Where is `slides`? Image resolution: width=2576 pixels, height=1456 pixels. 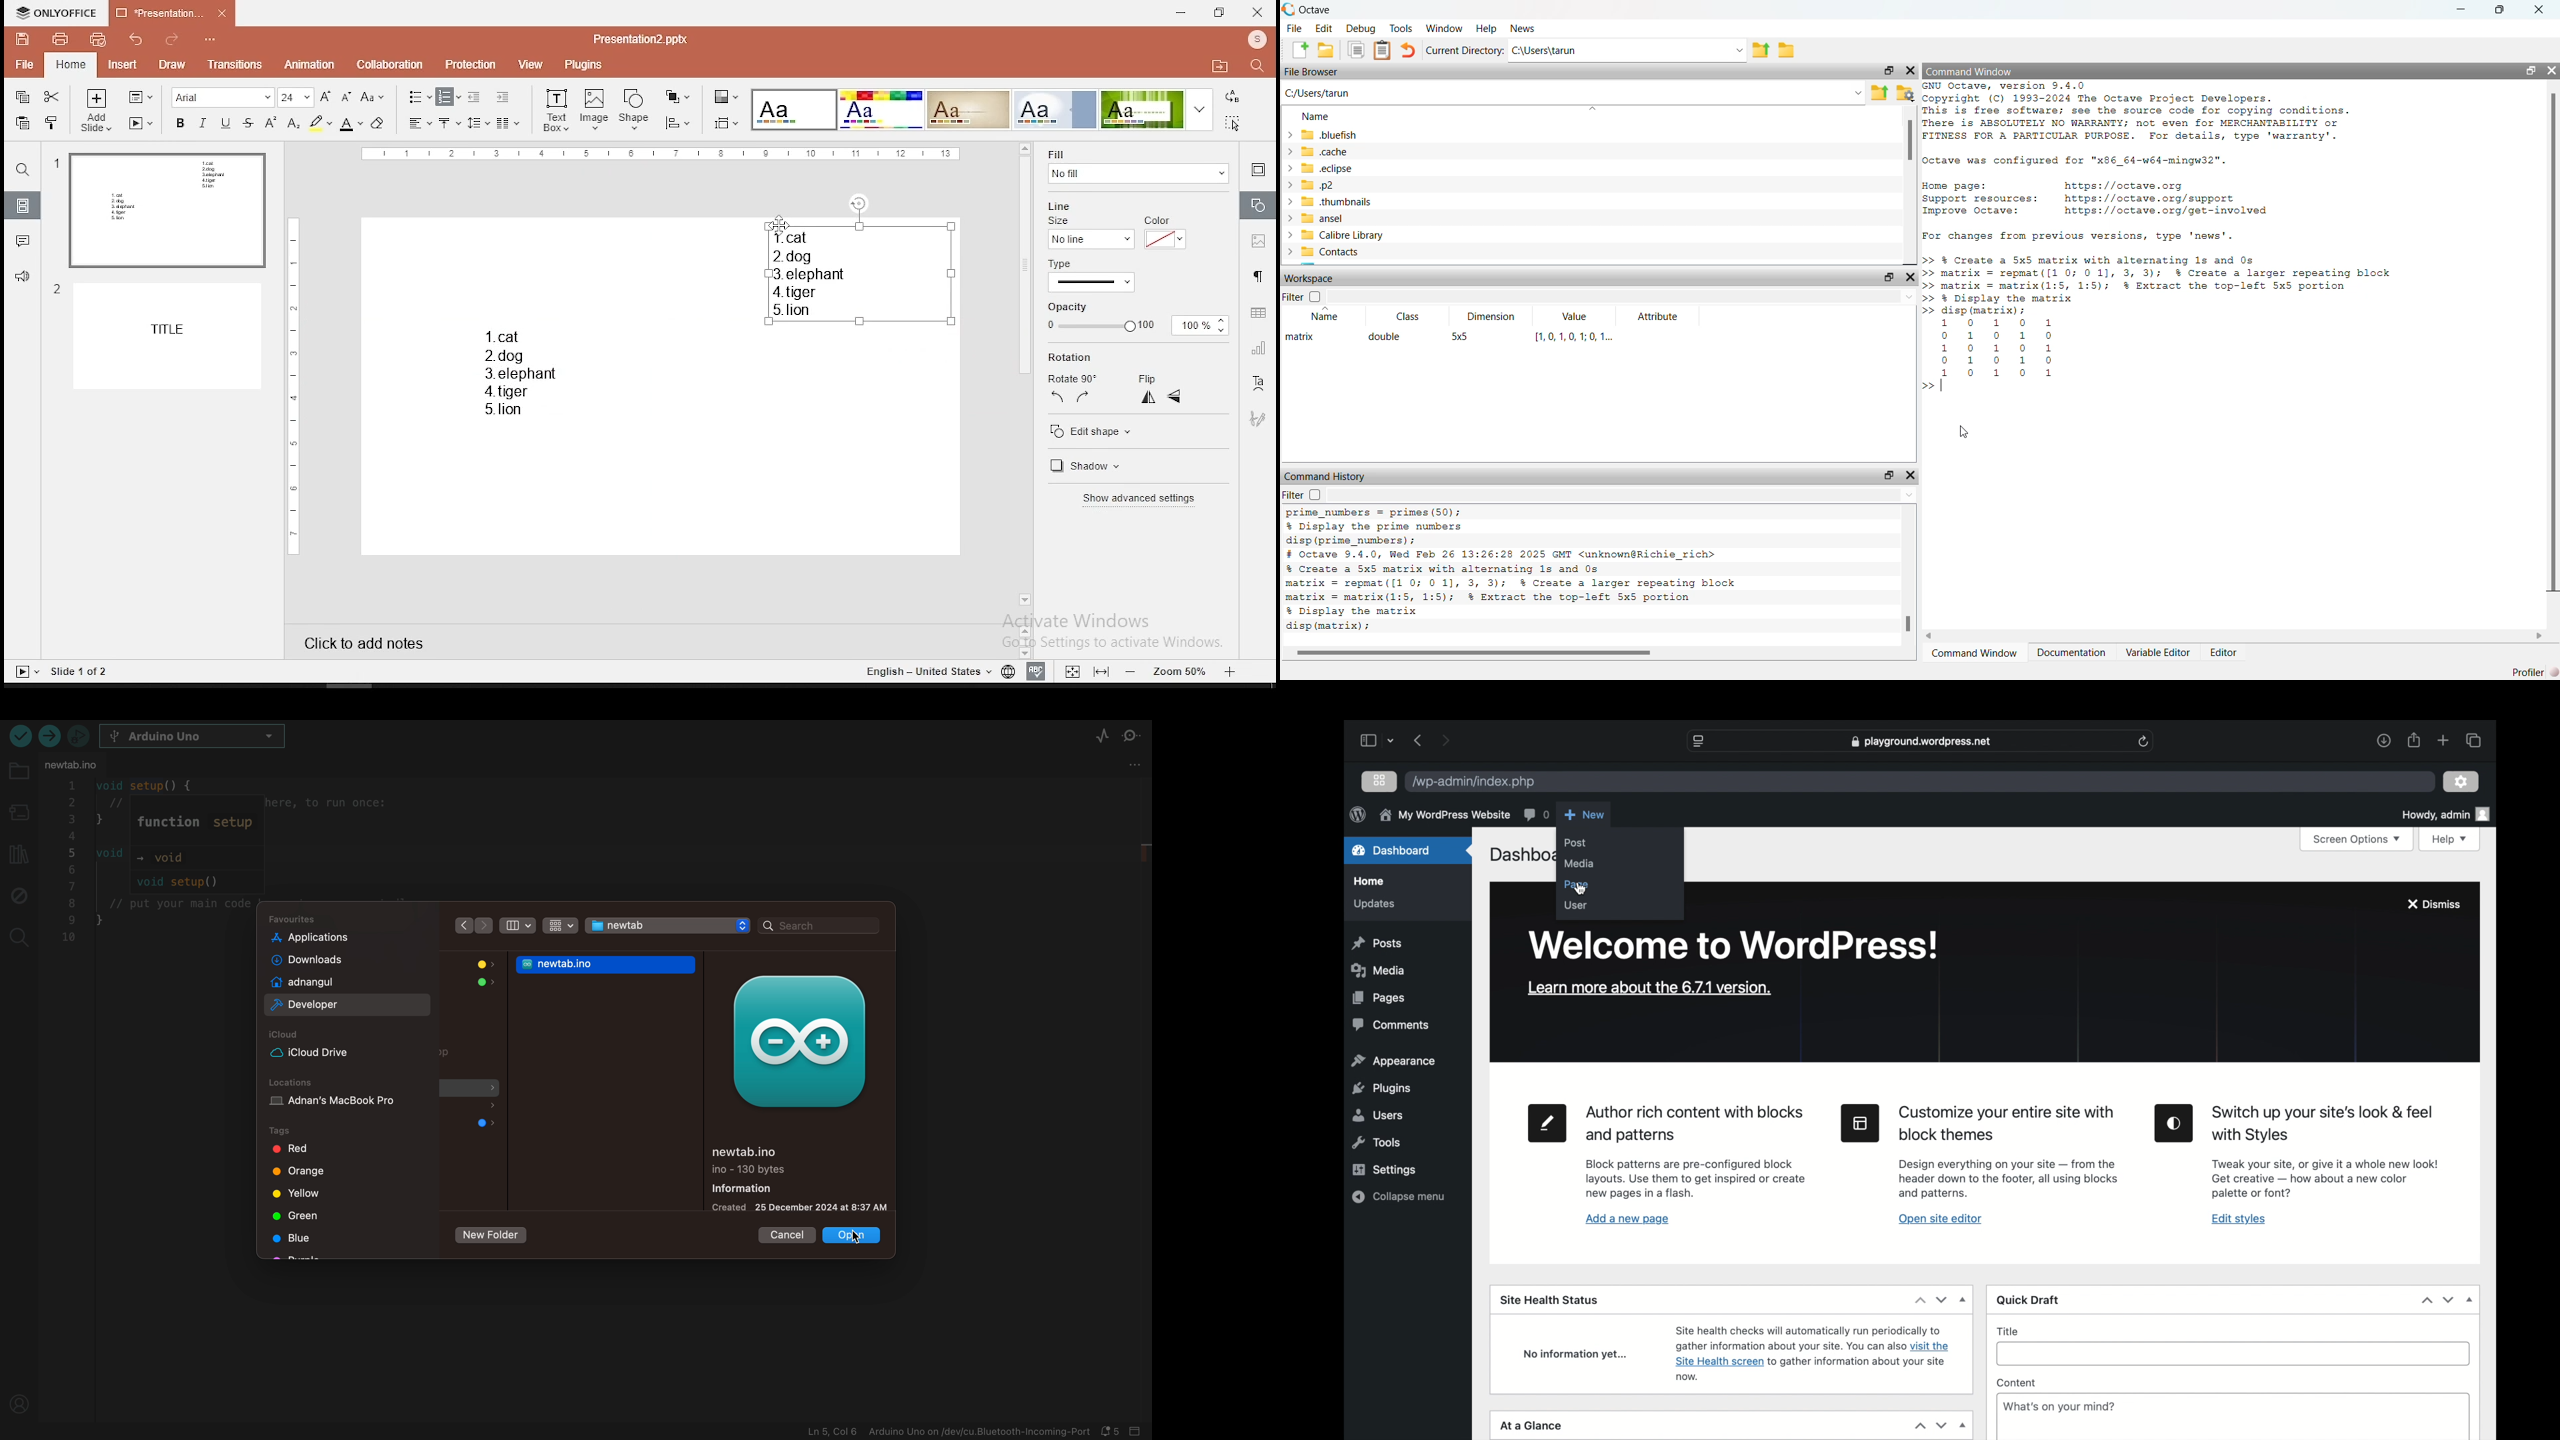
slides is located at coordinates (23, 205).